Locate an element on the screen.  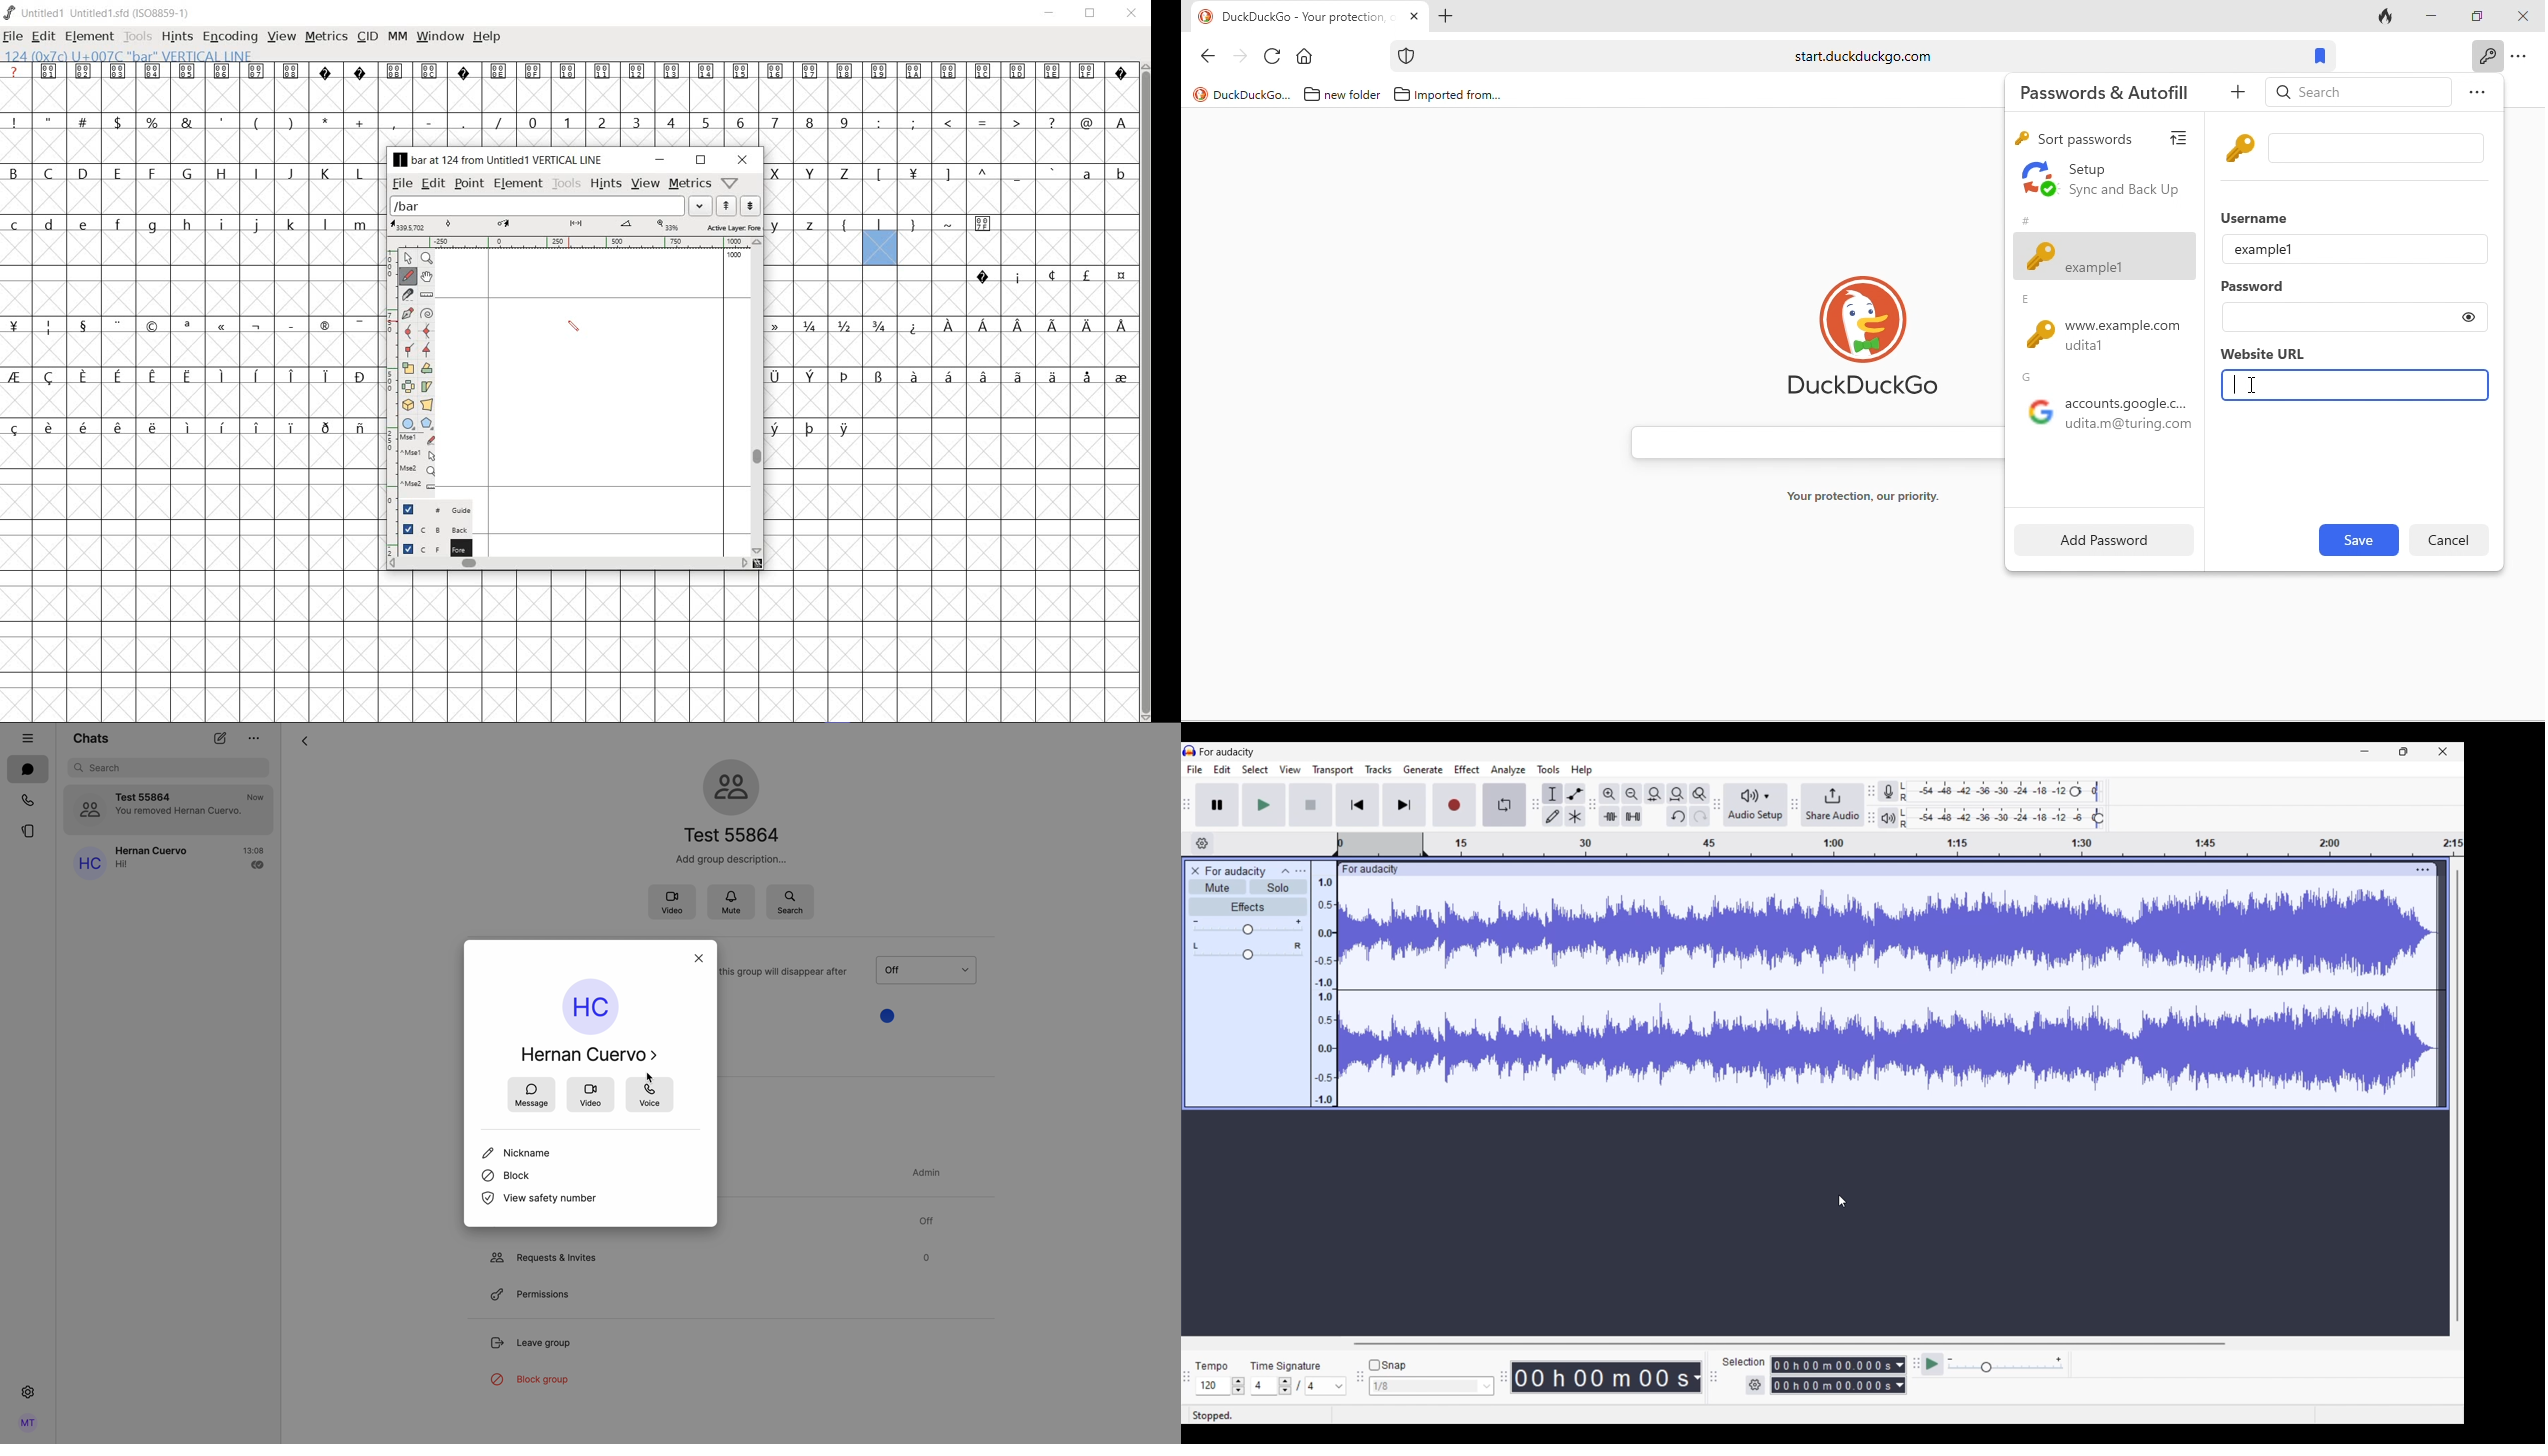
Playback level is located at coordinates (2011, 818).